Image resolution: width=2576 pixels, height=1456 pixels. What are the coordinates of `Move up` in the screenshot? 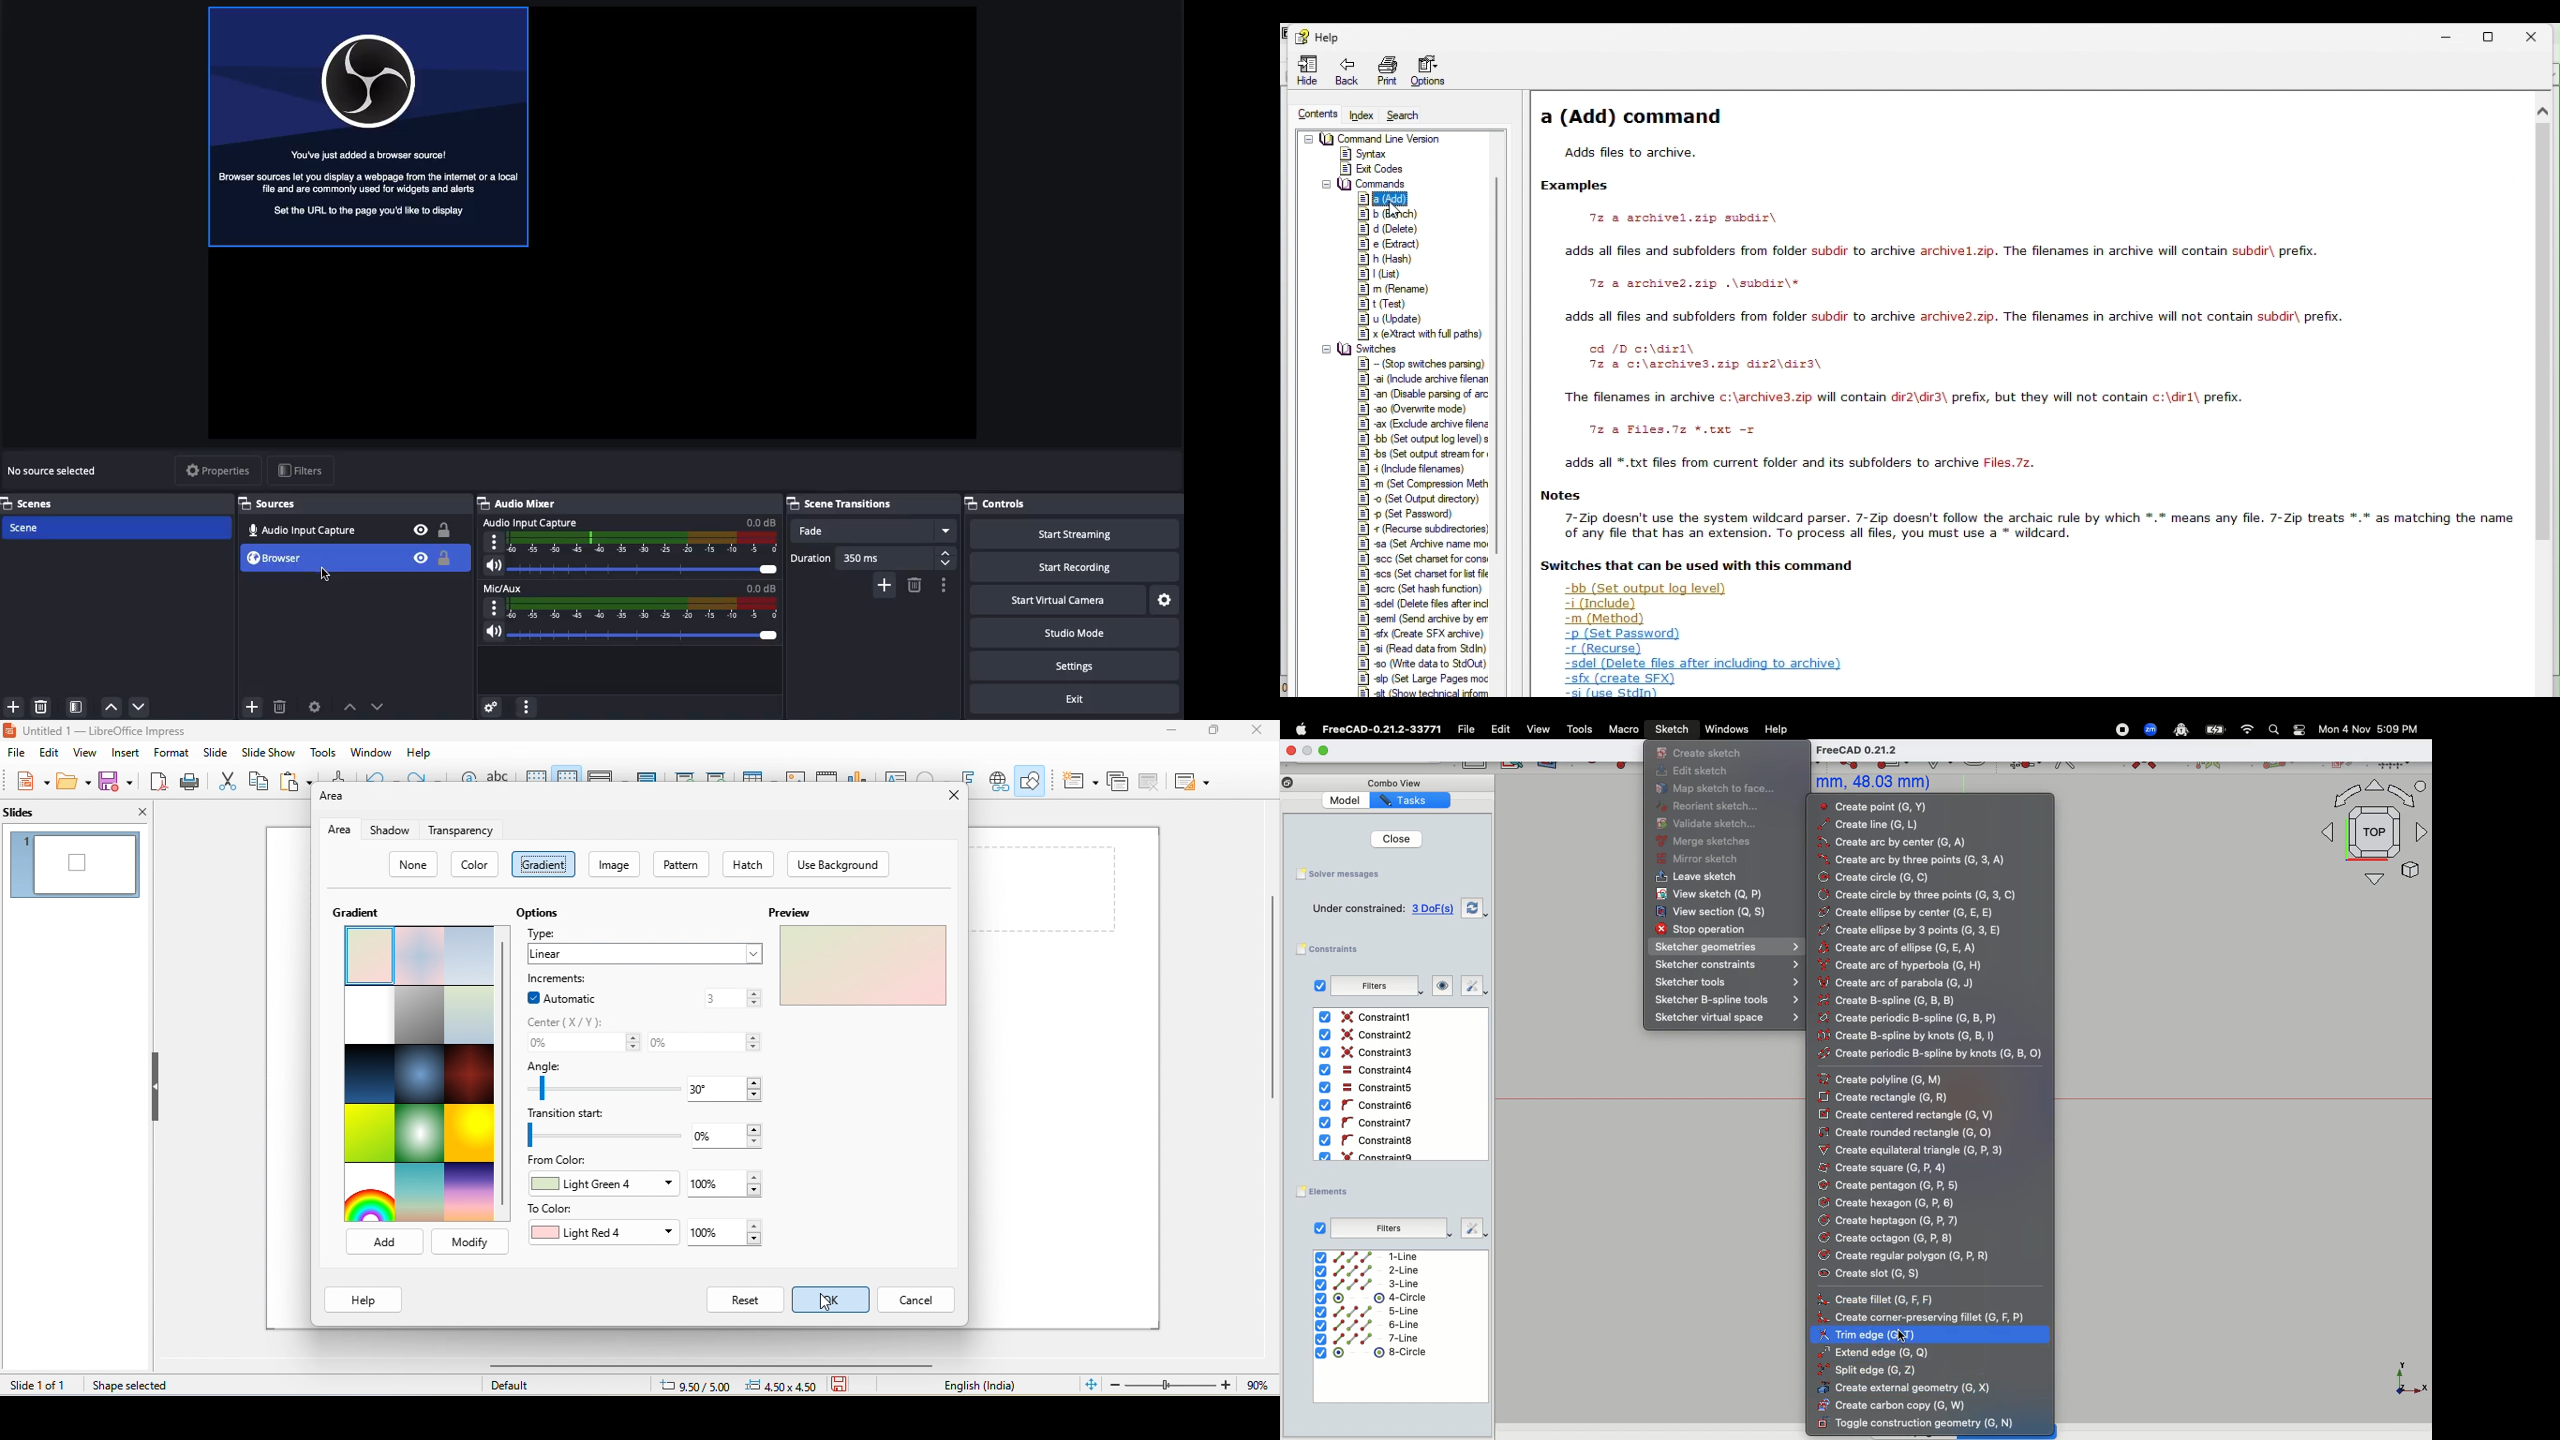 It's located at (349, 708).